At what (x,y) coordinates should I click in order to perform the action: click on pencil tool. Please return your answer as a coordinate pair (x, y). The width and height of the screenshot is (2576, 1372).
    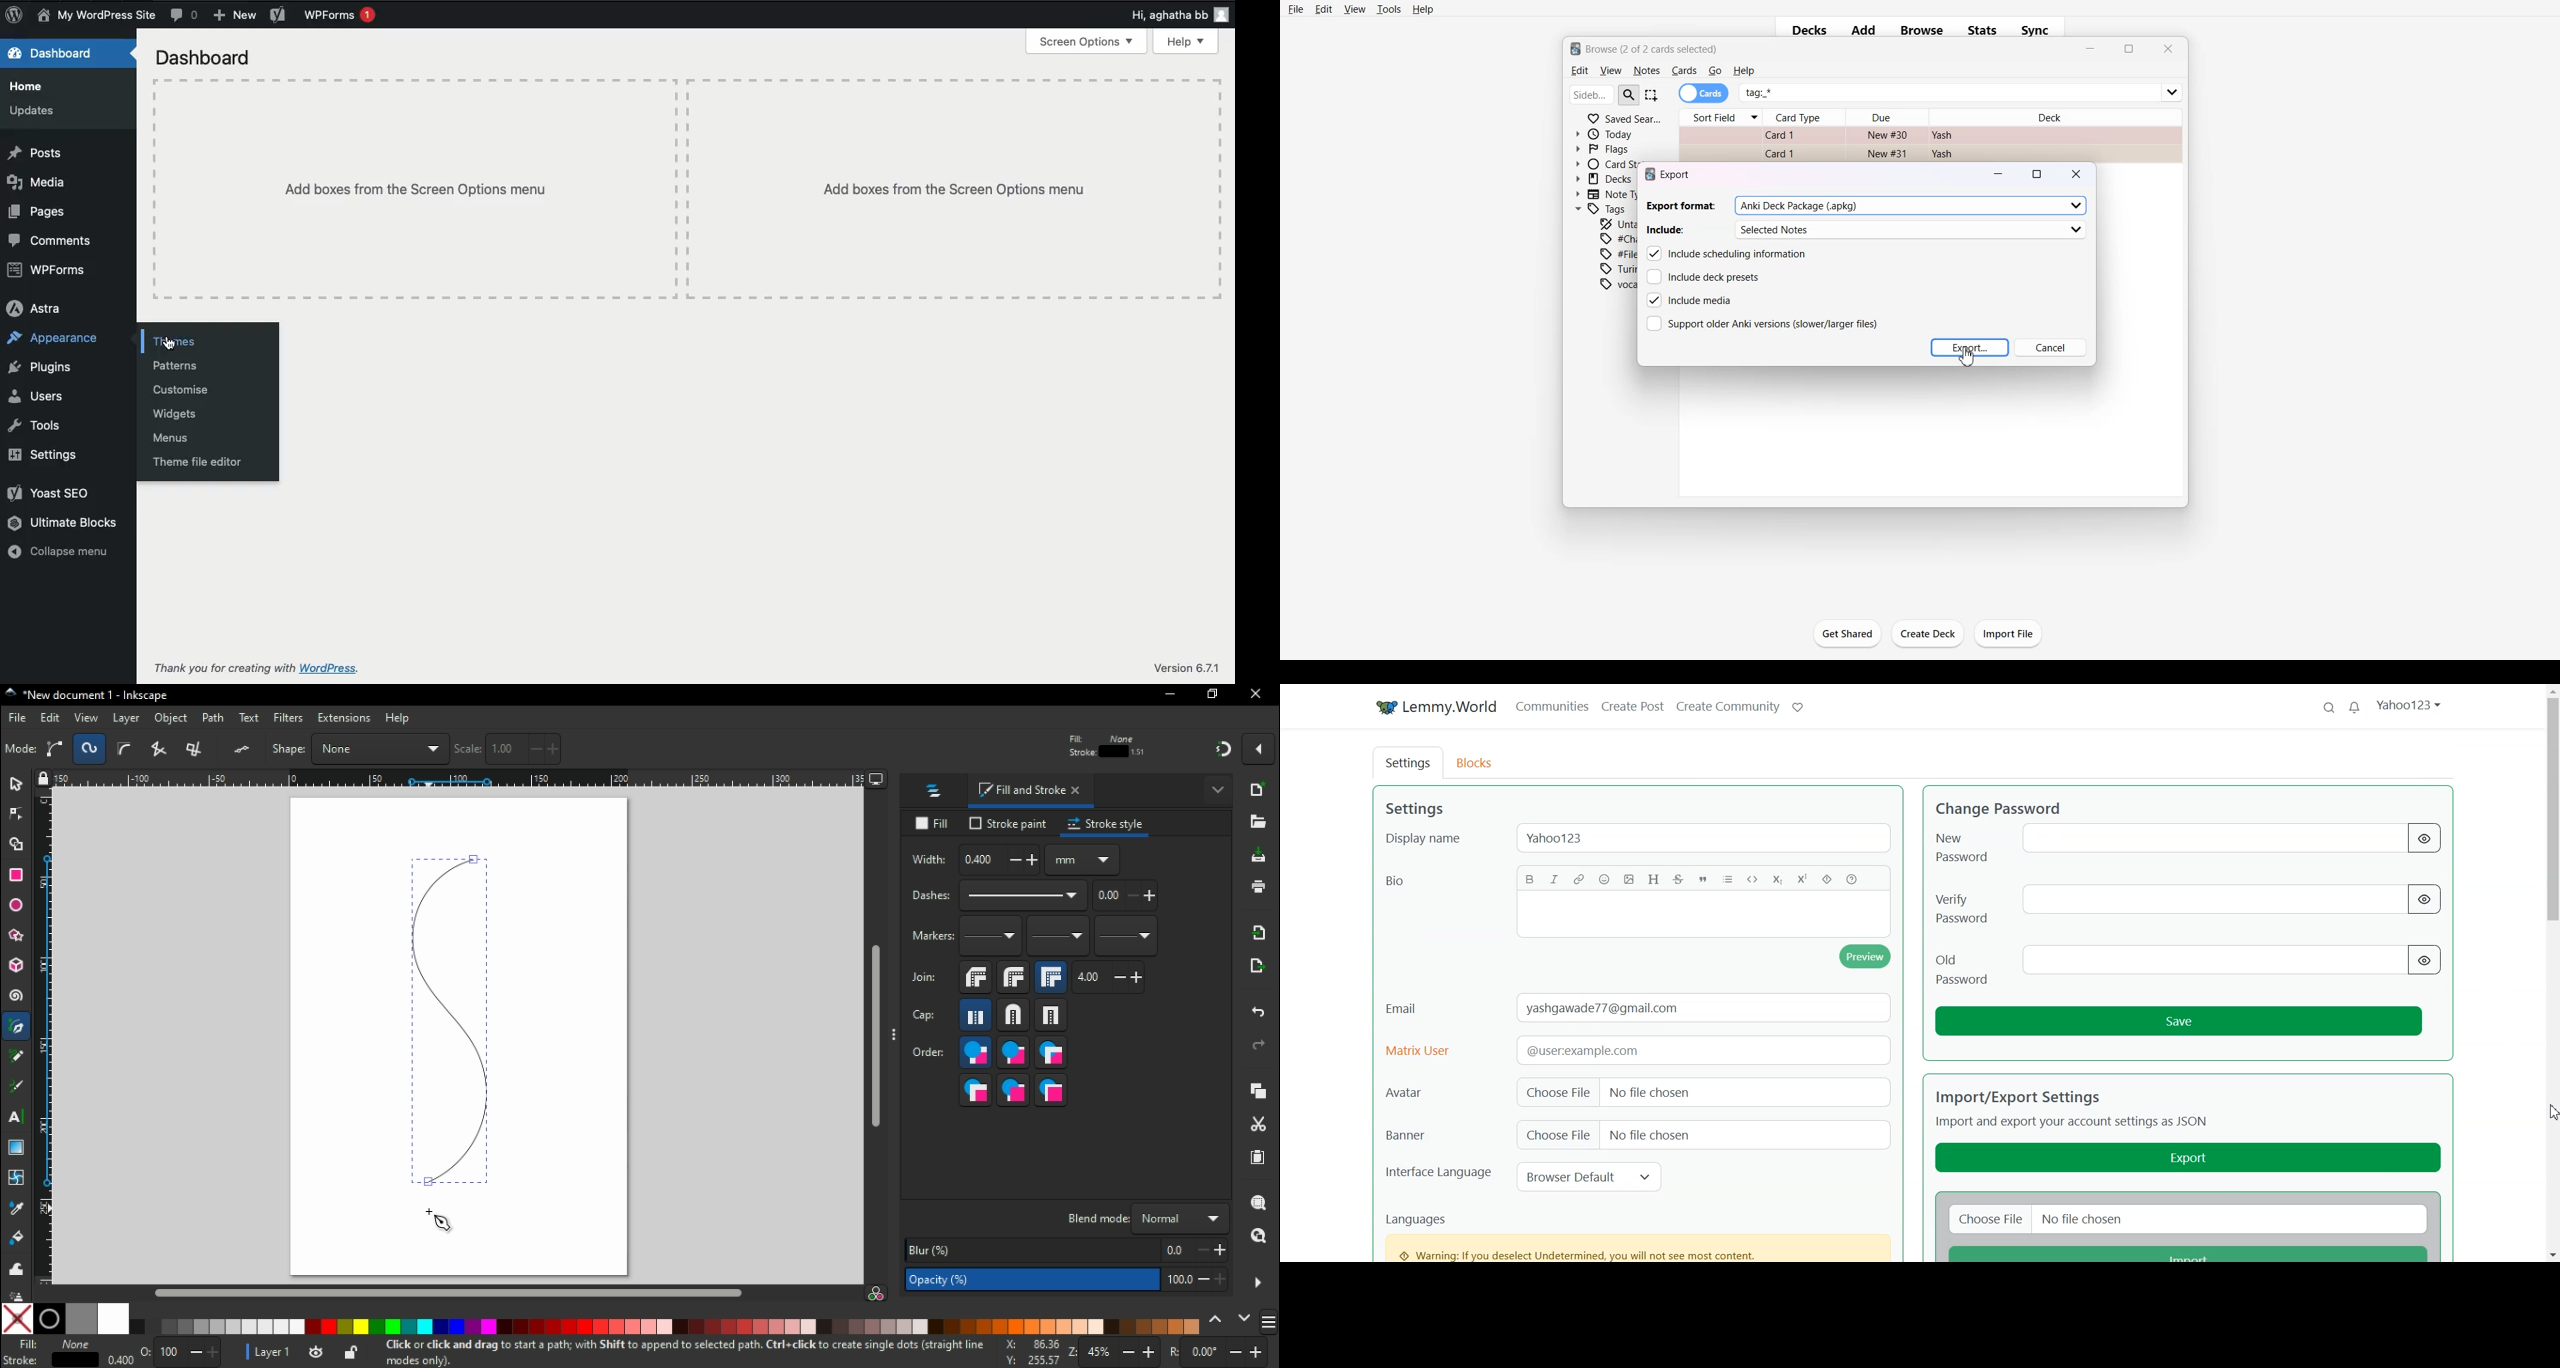
    Looking at the image, I should click on (17, 1063).